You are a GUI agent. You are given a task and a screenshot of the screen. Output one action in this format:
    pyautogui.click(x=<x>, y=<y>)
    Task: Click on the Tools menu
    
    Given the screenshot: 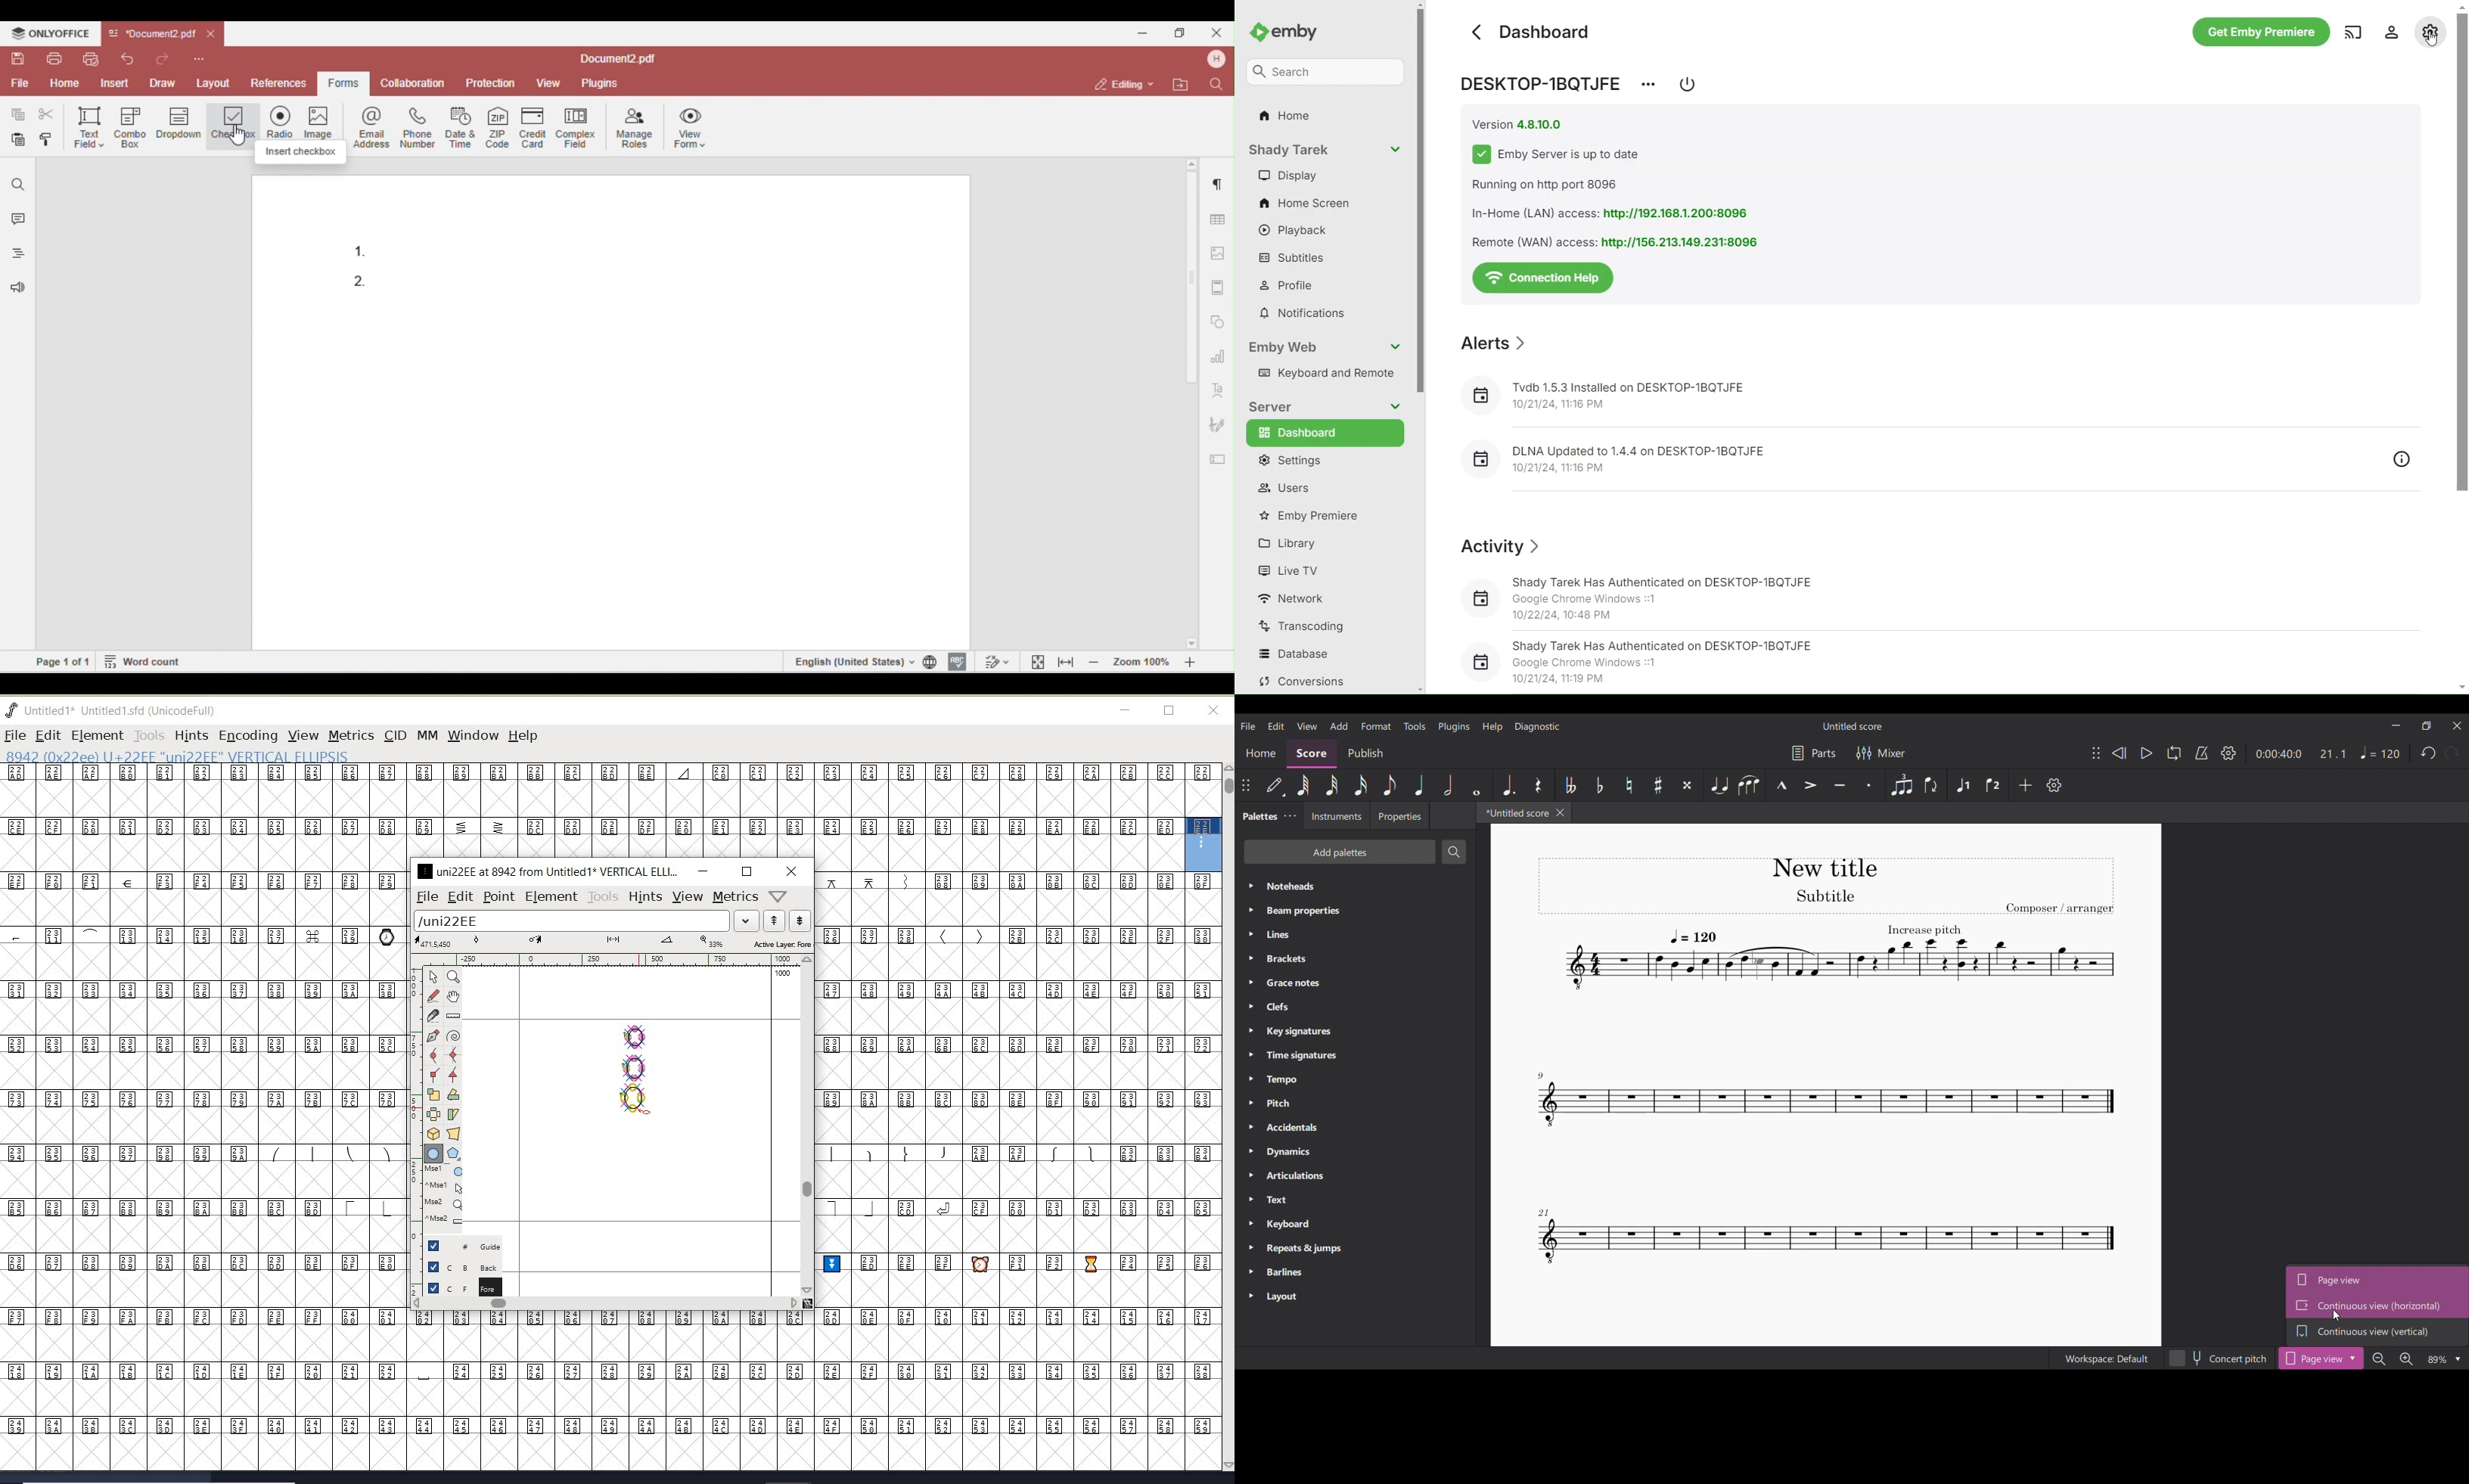 What is the action you would take?
    pyautogui.click(x=1415, y=726)
    